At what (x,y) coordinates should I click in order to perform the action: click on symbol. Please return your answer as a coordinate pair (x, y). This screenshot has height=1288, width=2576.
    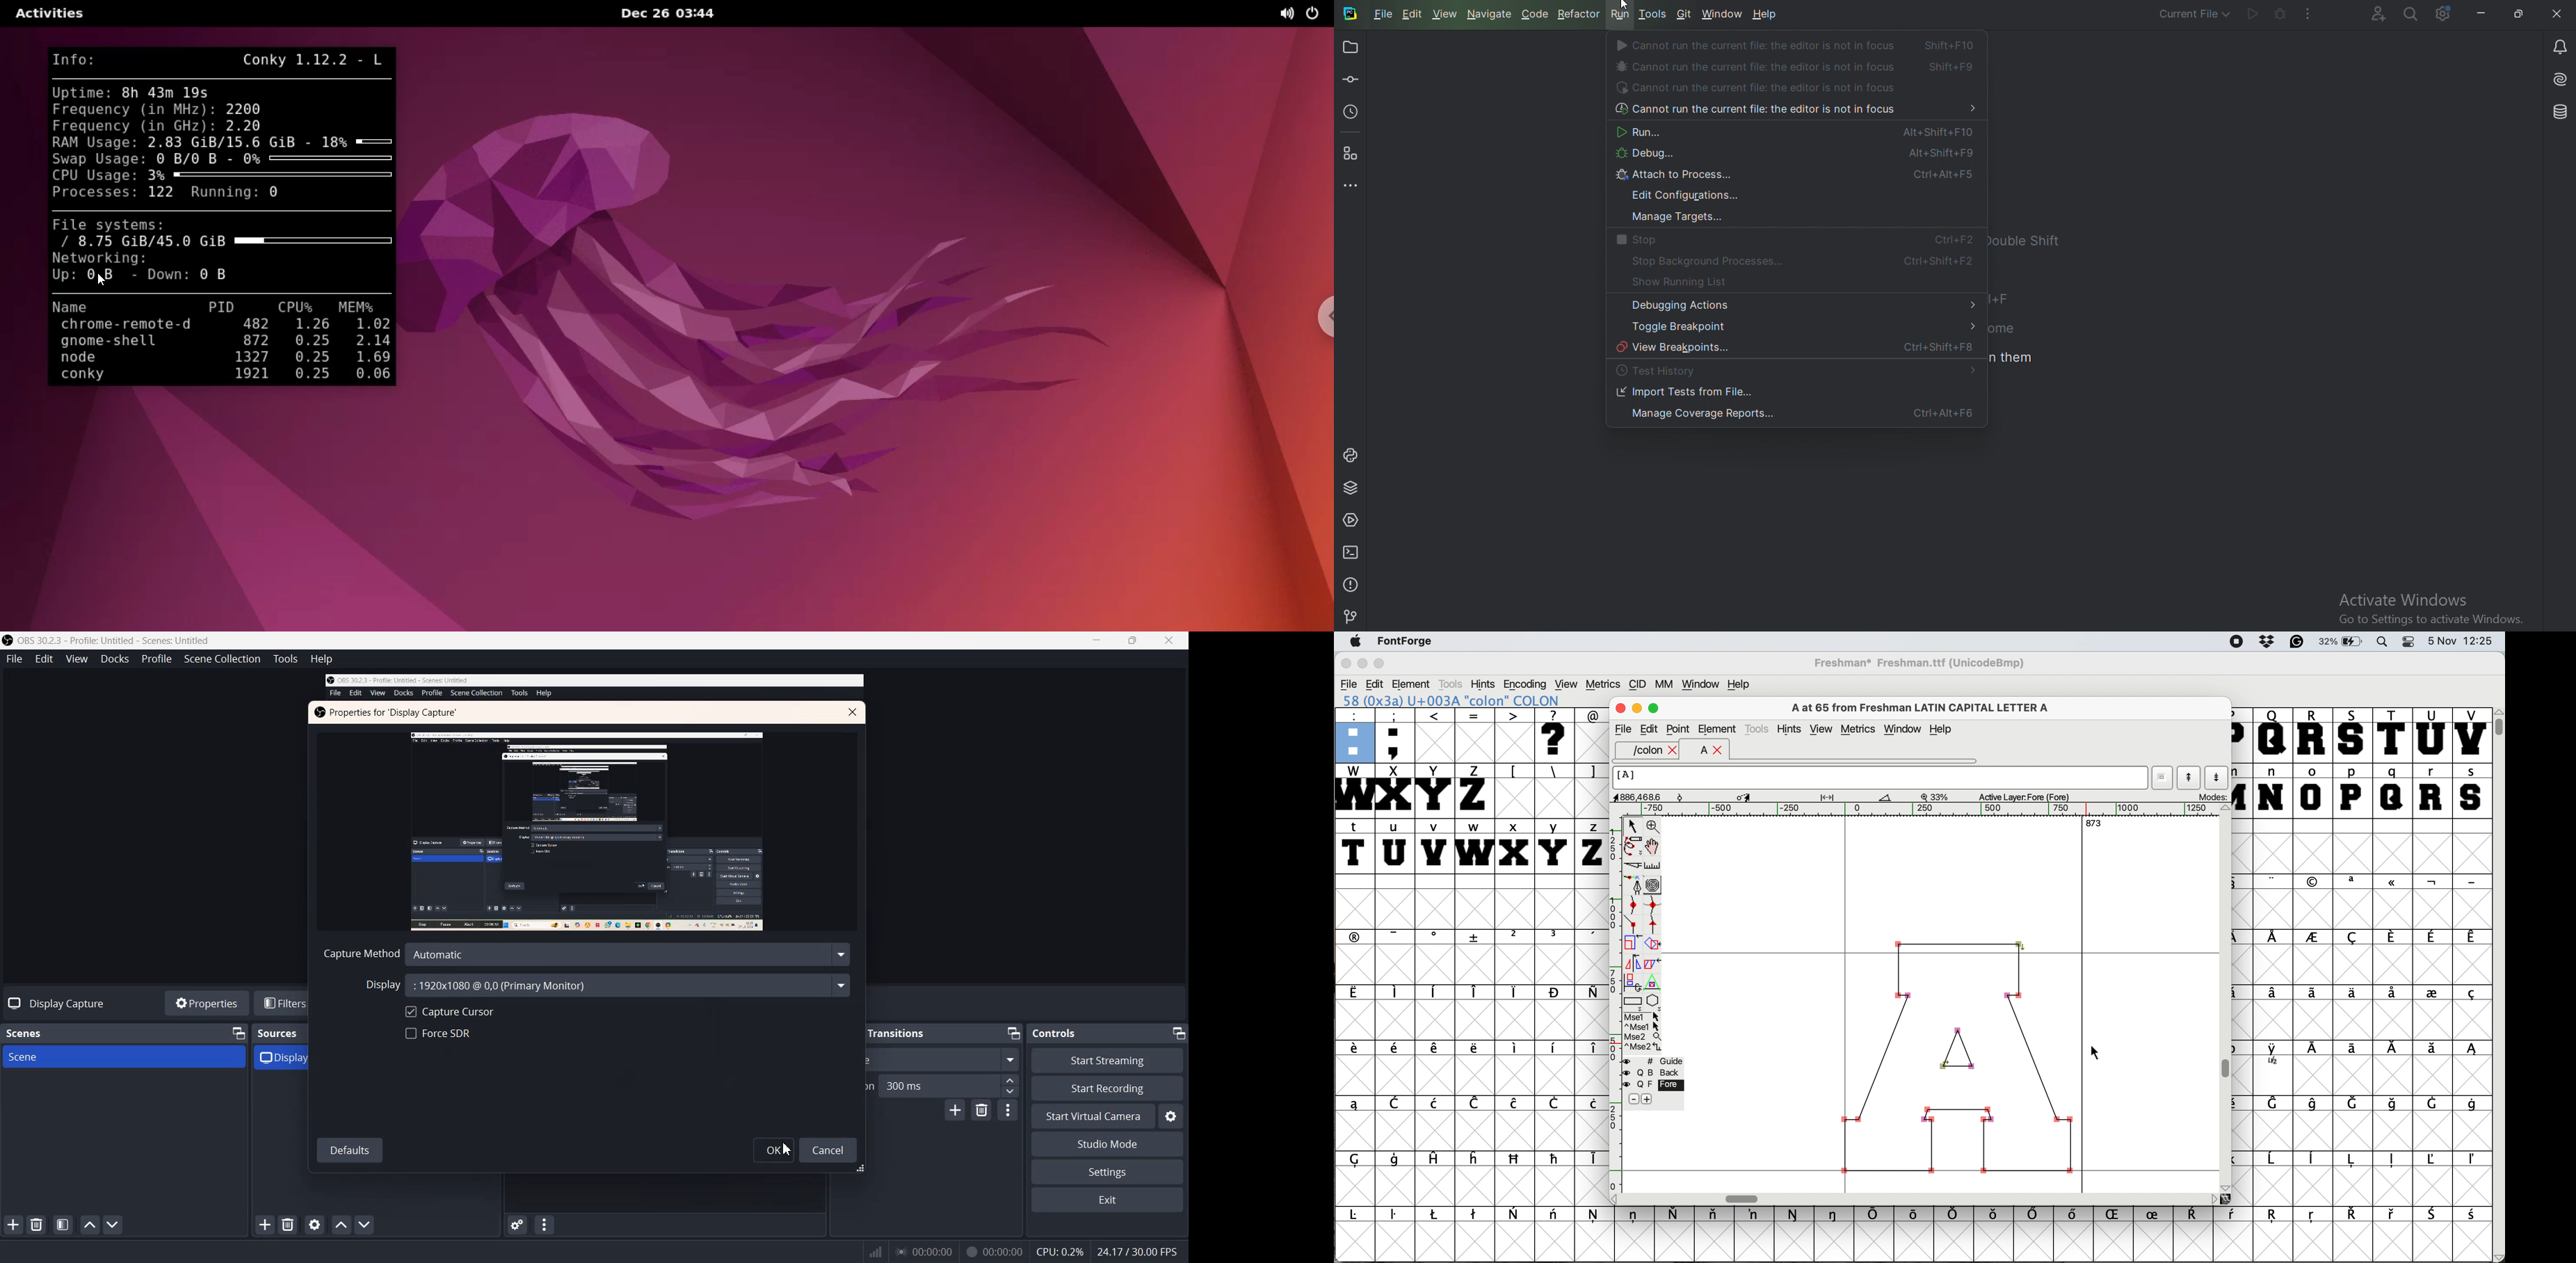
    Looking at the image, I should click on (1354, 1104).